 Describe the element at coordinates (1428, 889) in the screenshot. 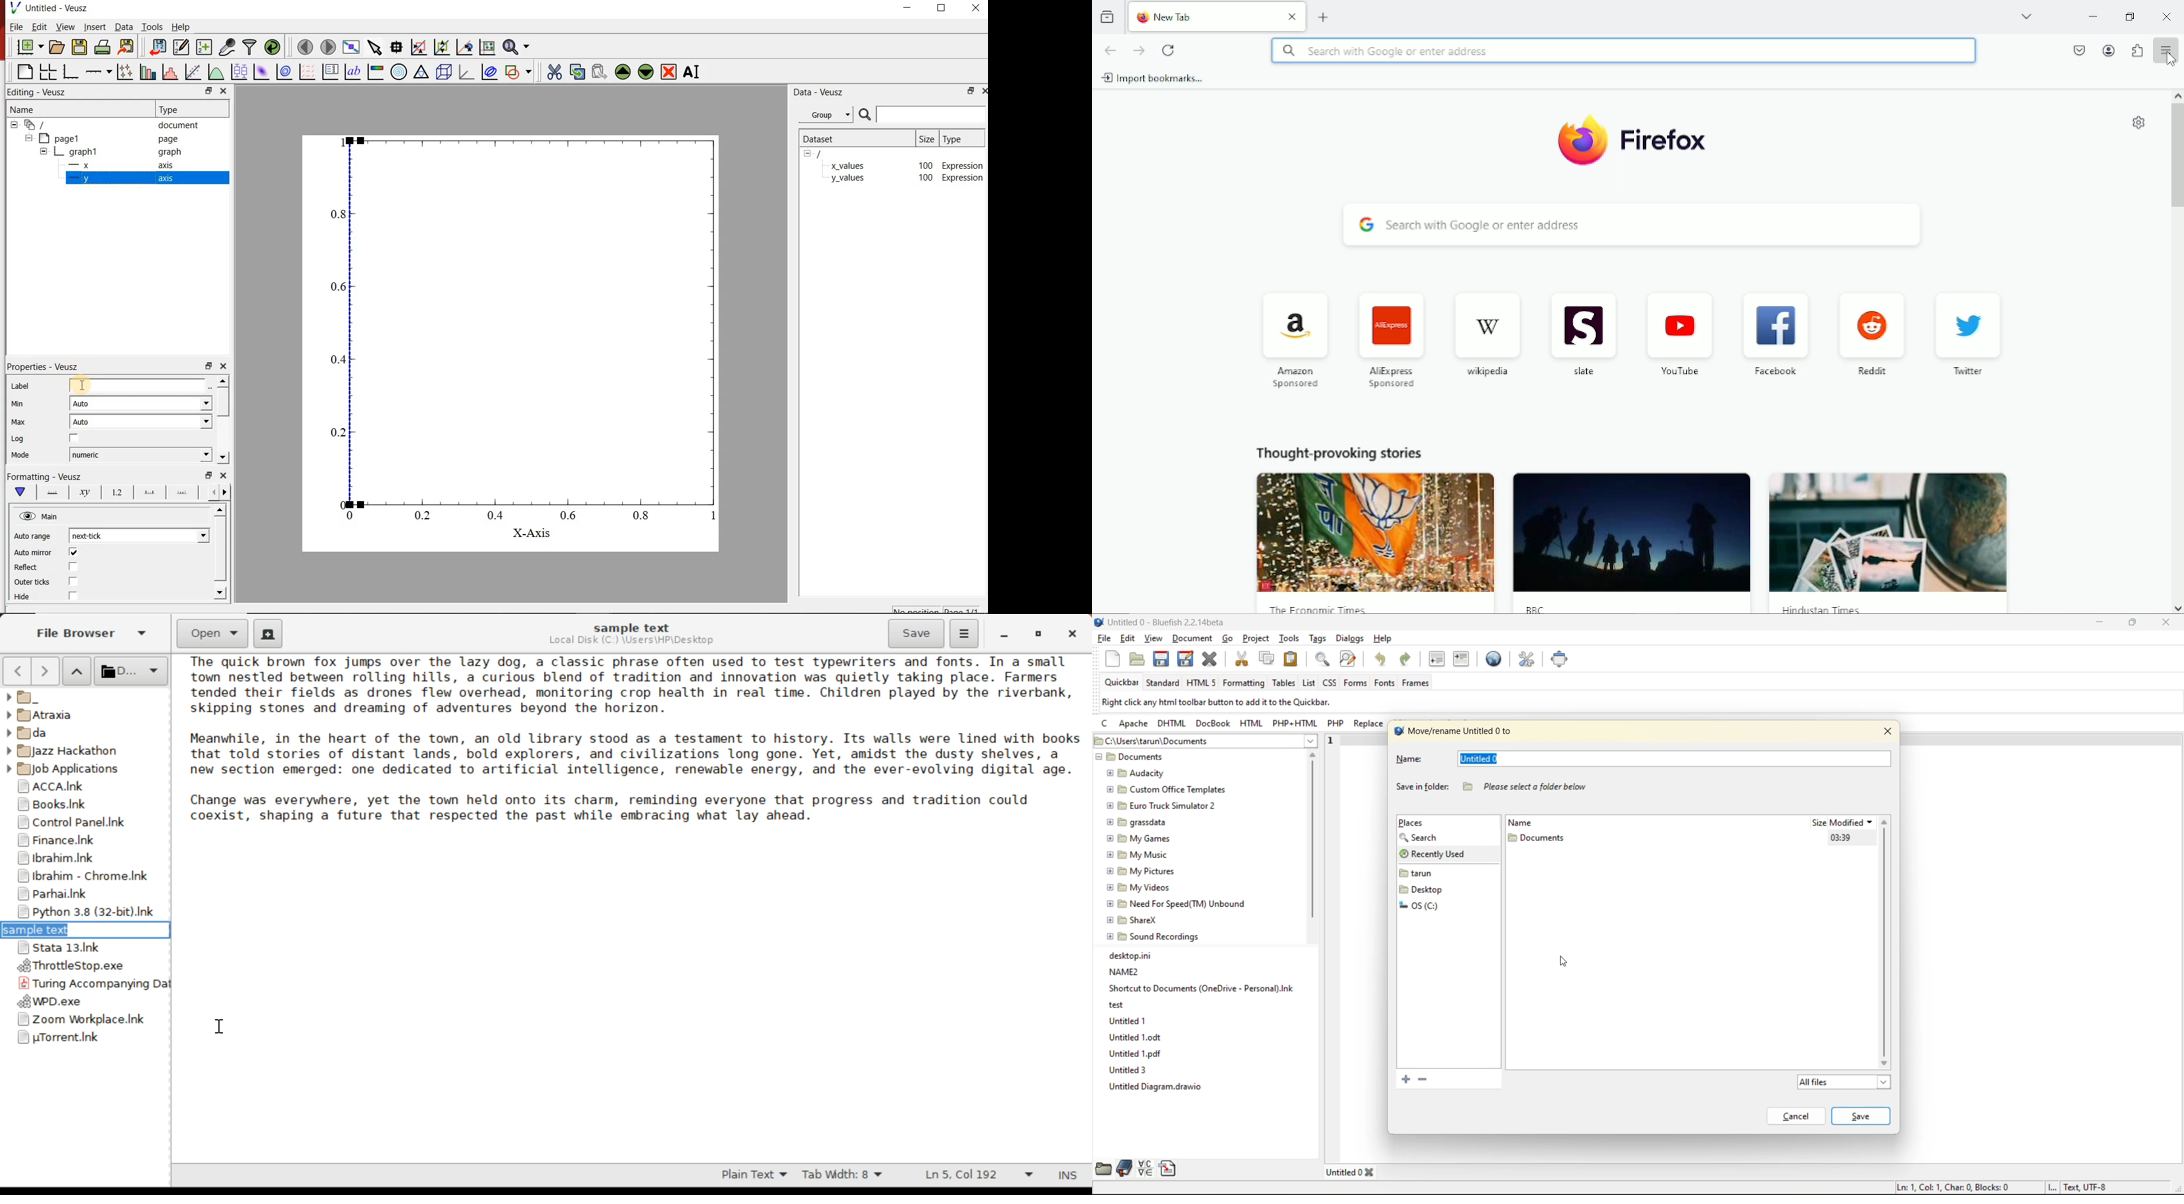

I see `folders` at that location.